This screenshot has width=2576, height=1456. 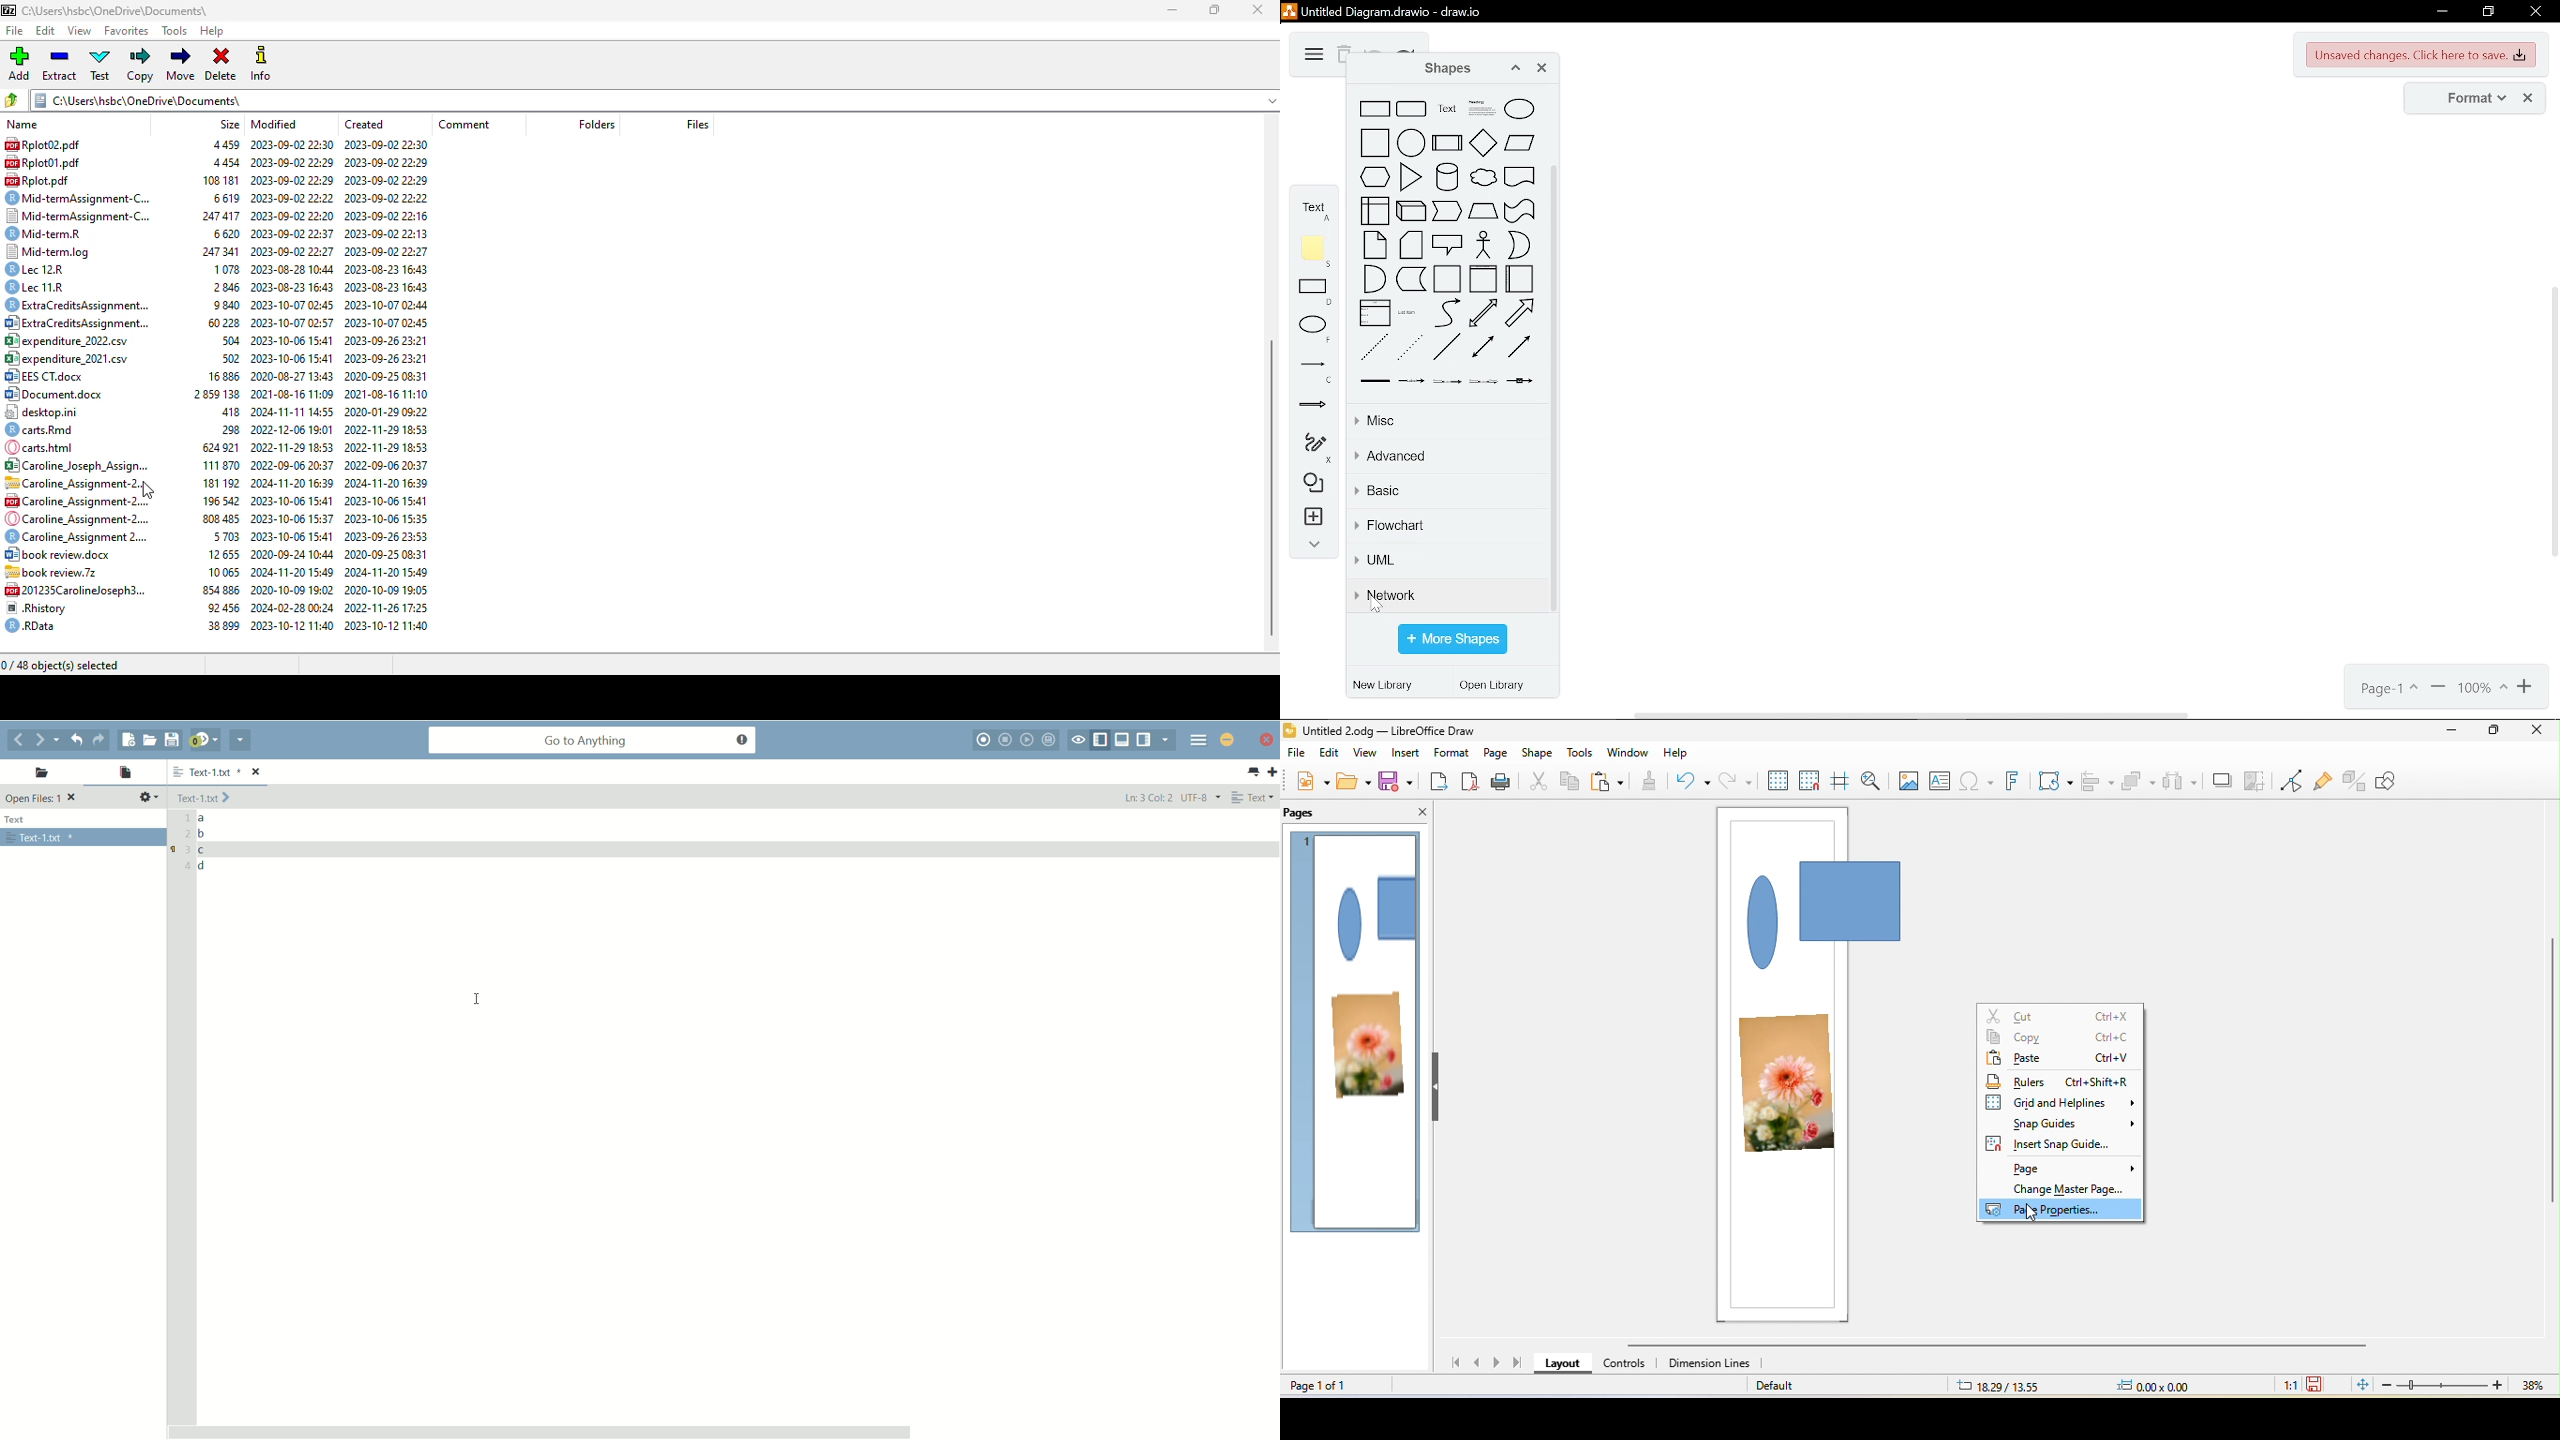 What do you see at coordinates (1497, 687) in the screenshot?
I see `open library` at bounding box center [1497, 687].